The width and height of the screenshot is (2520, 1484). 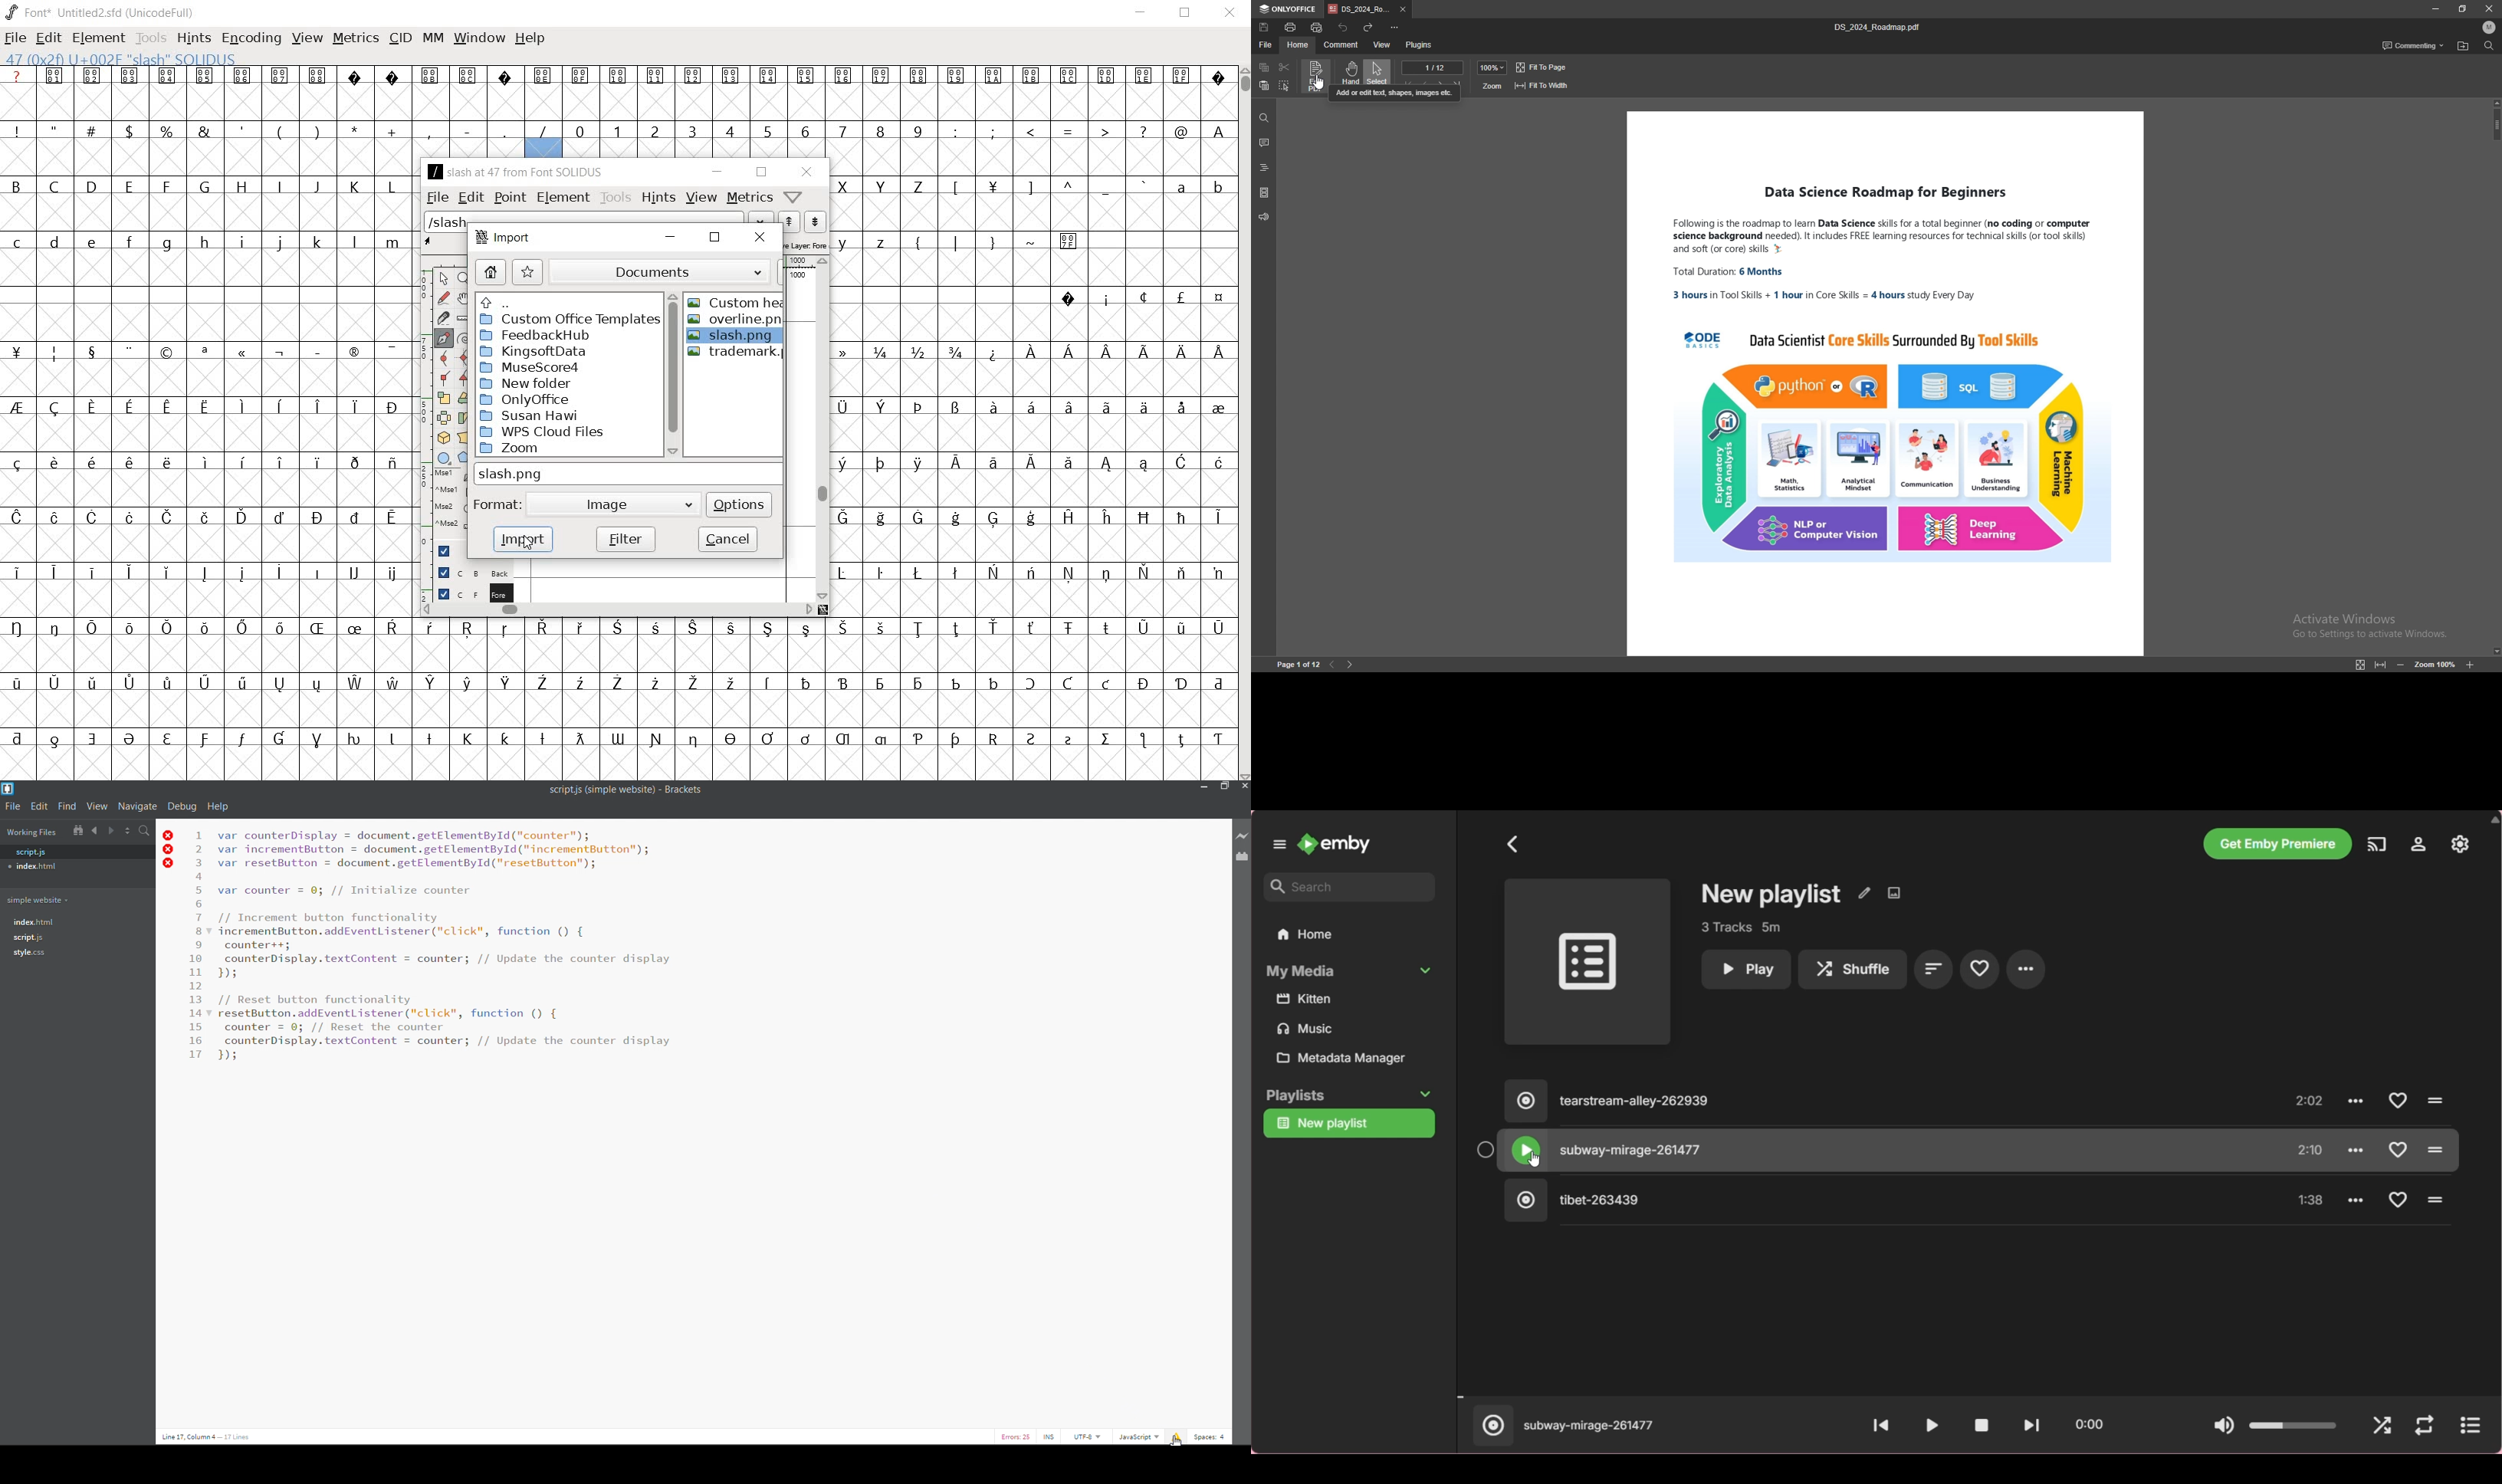 What do you see at coordinates (1032, 488) in the screenshot?
I see `empty cells` at bounding box center [1032, 488].